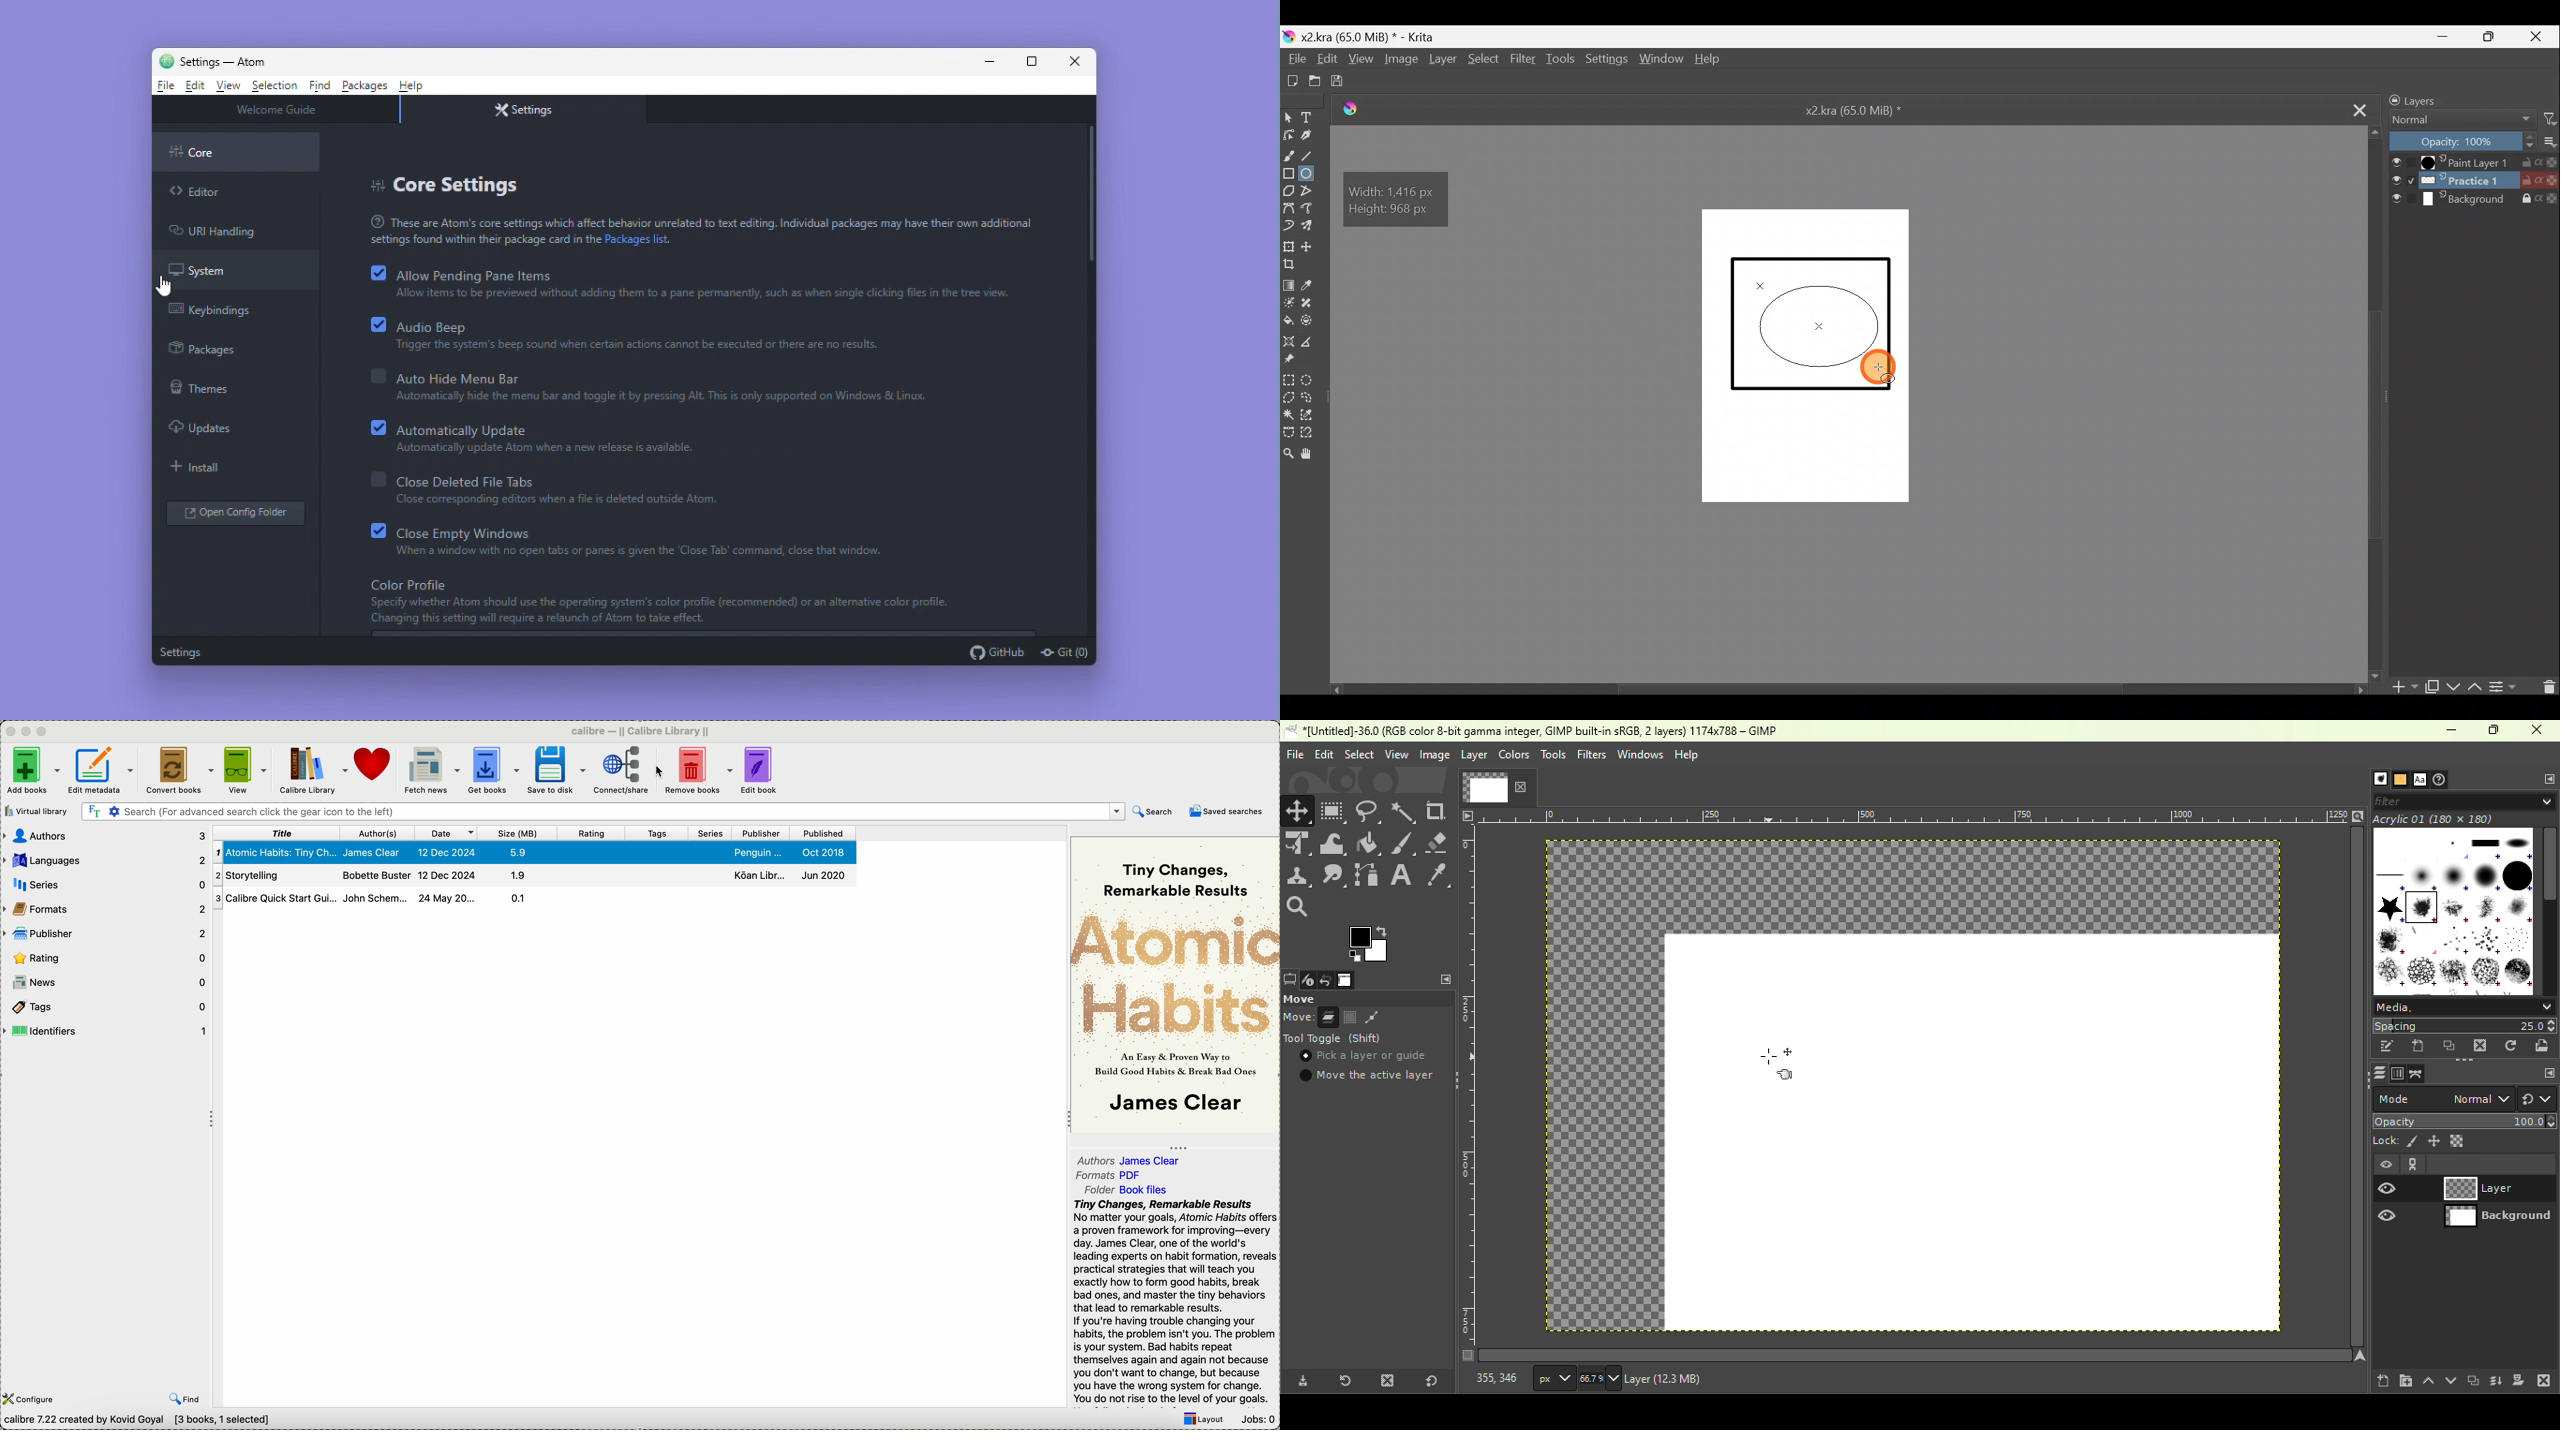 The width and height of the screenshot is (2576, 1456). What do you see at coordinates (1310, 321) in the screenshot?
I see `Enclose & fill tool` at bounding box center [1310, 321].